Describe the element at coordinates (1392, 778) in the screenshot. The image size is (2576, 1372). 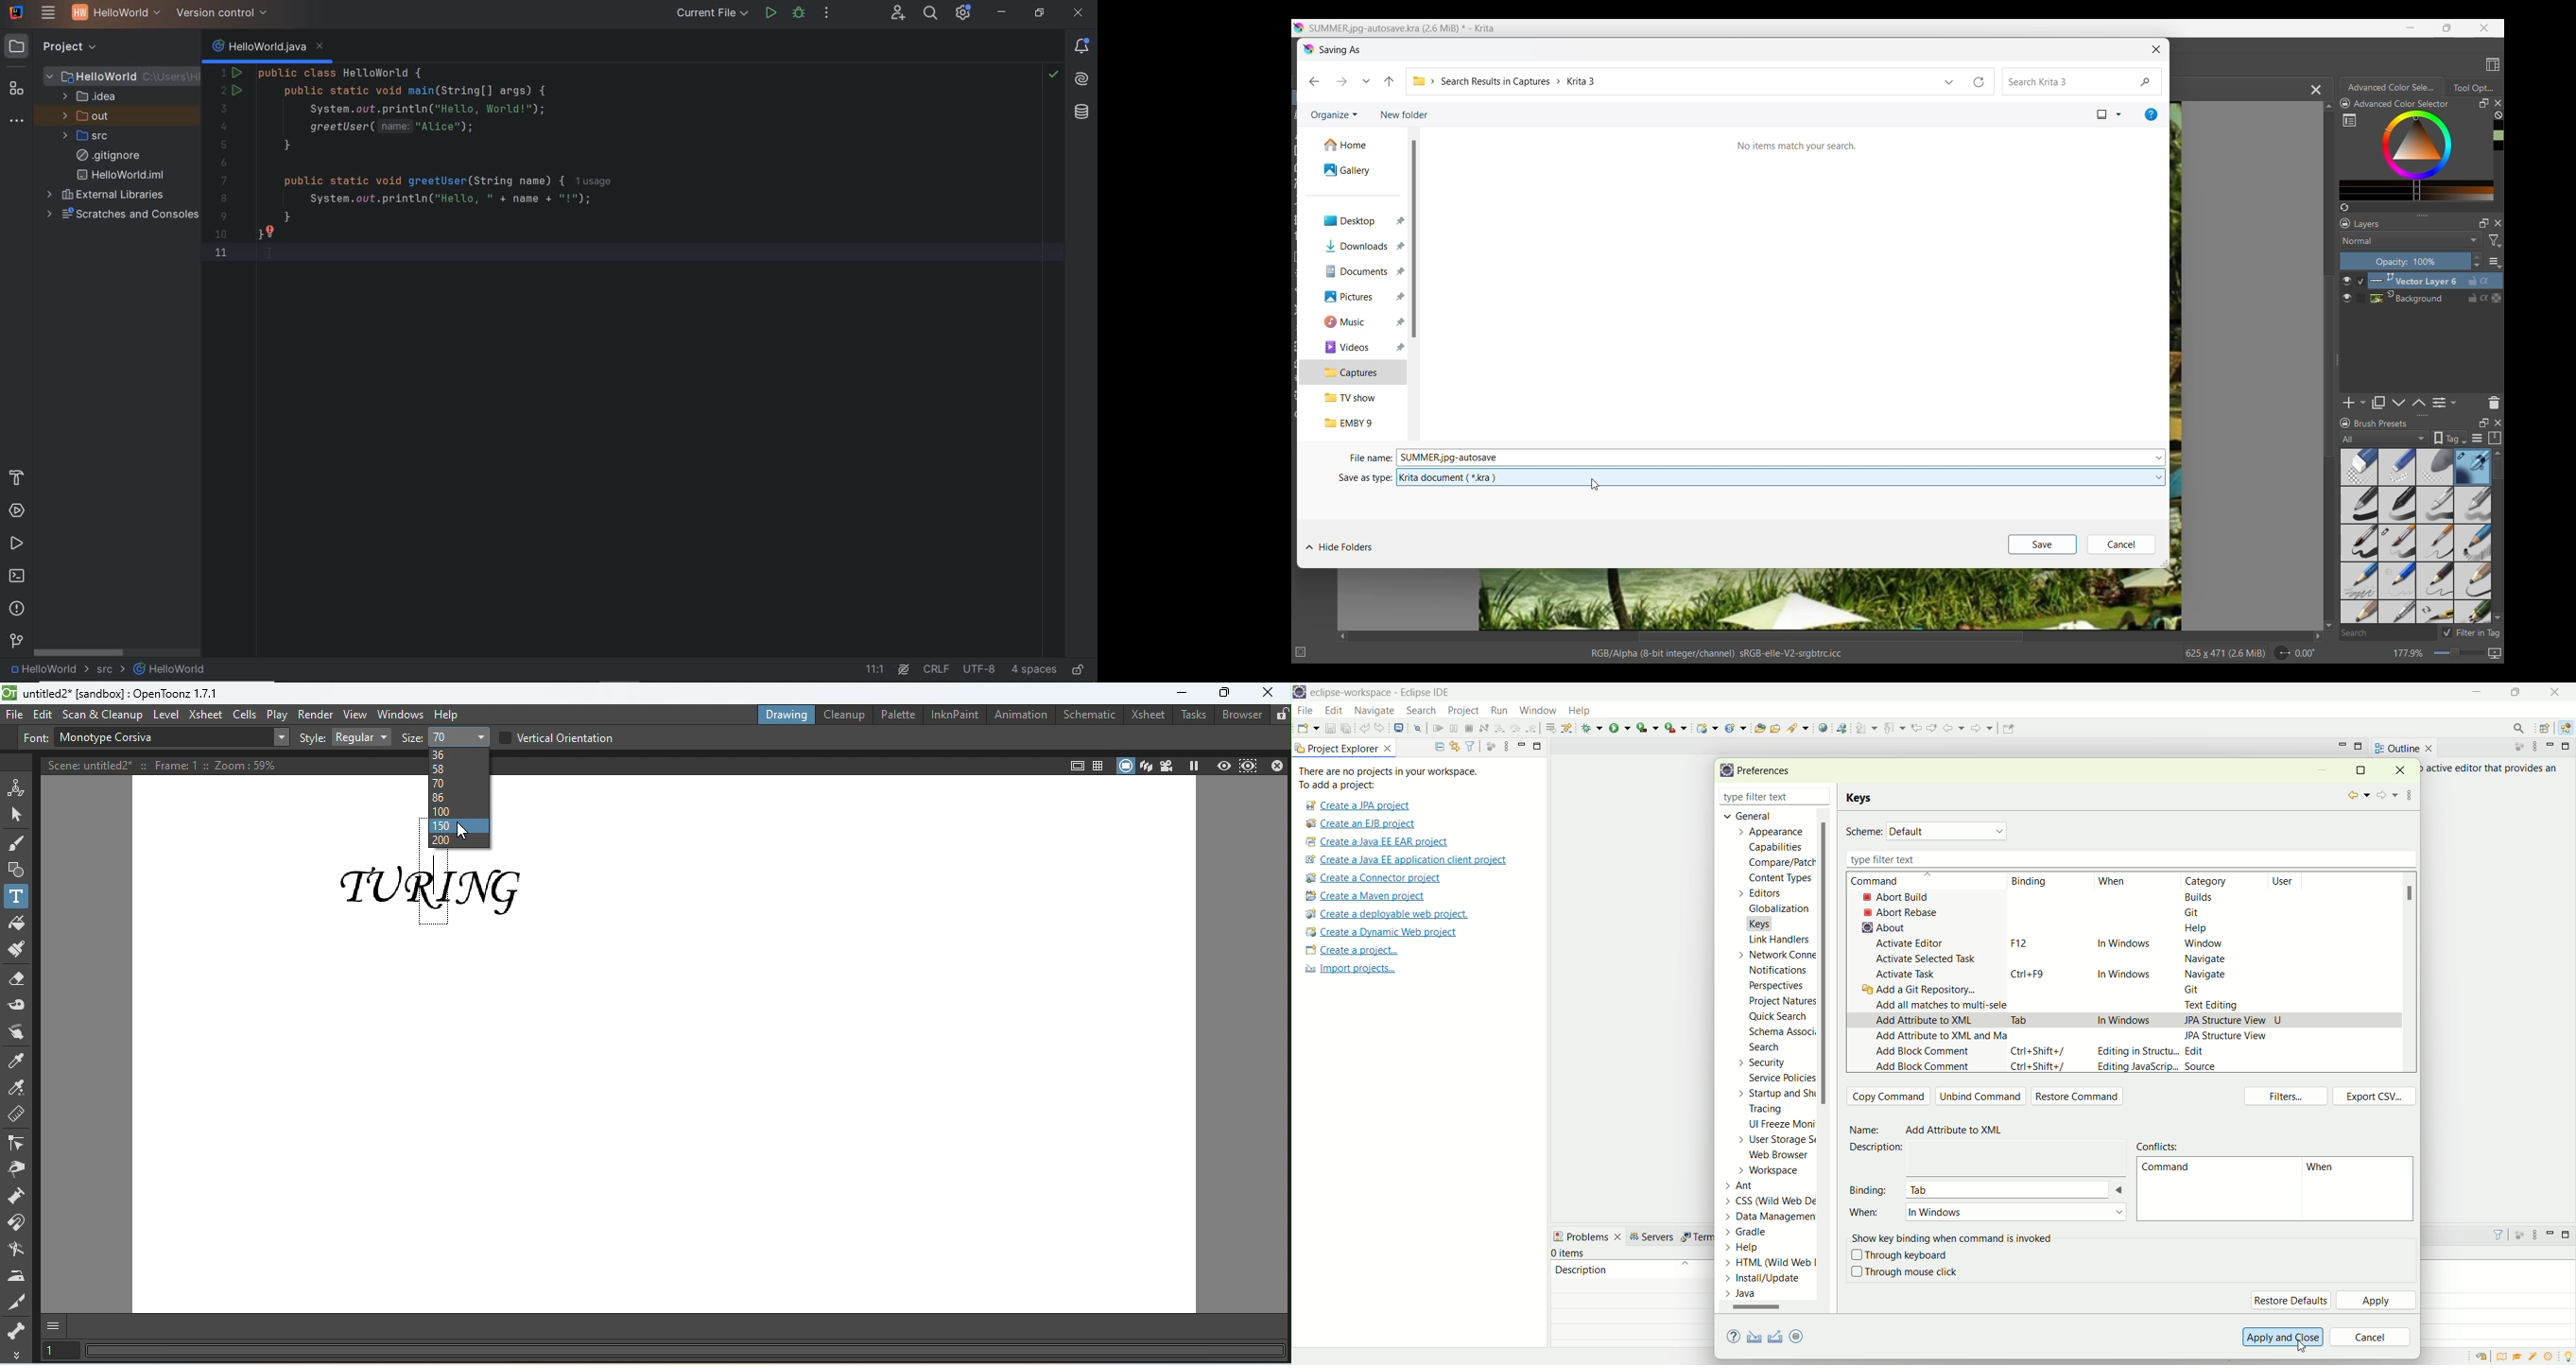
I see `There are no projects in your workspace. To add a project:` at that location.